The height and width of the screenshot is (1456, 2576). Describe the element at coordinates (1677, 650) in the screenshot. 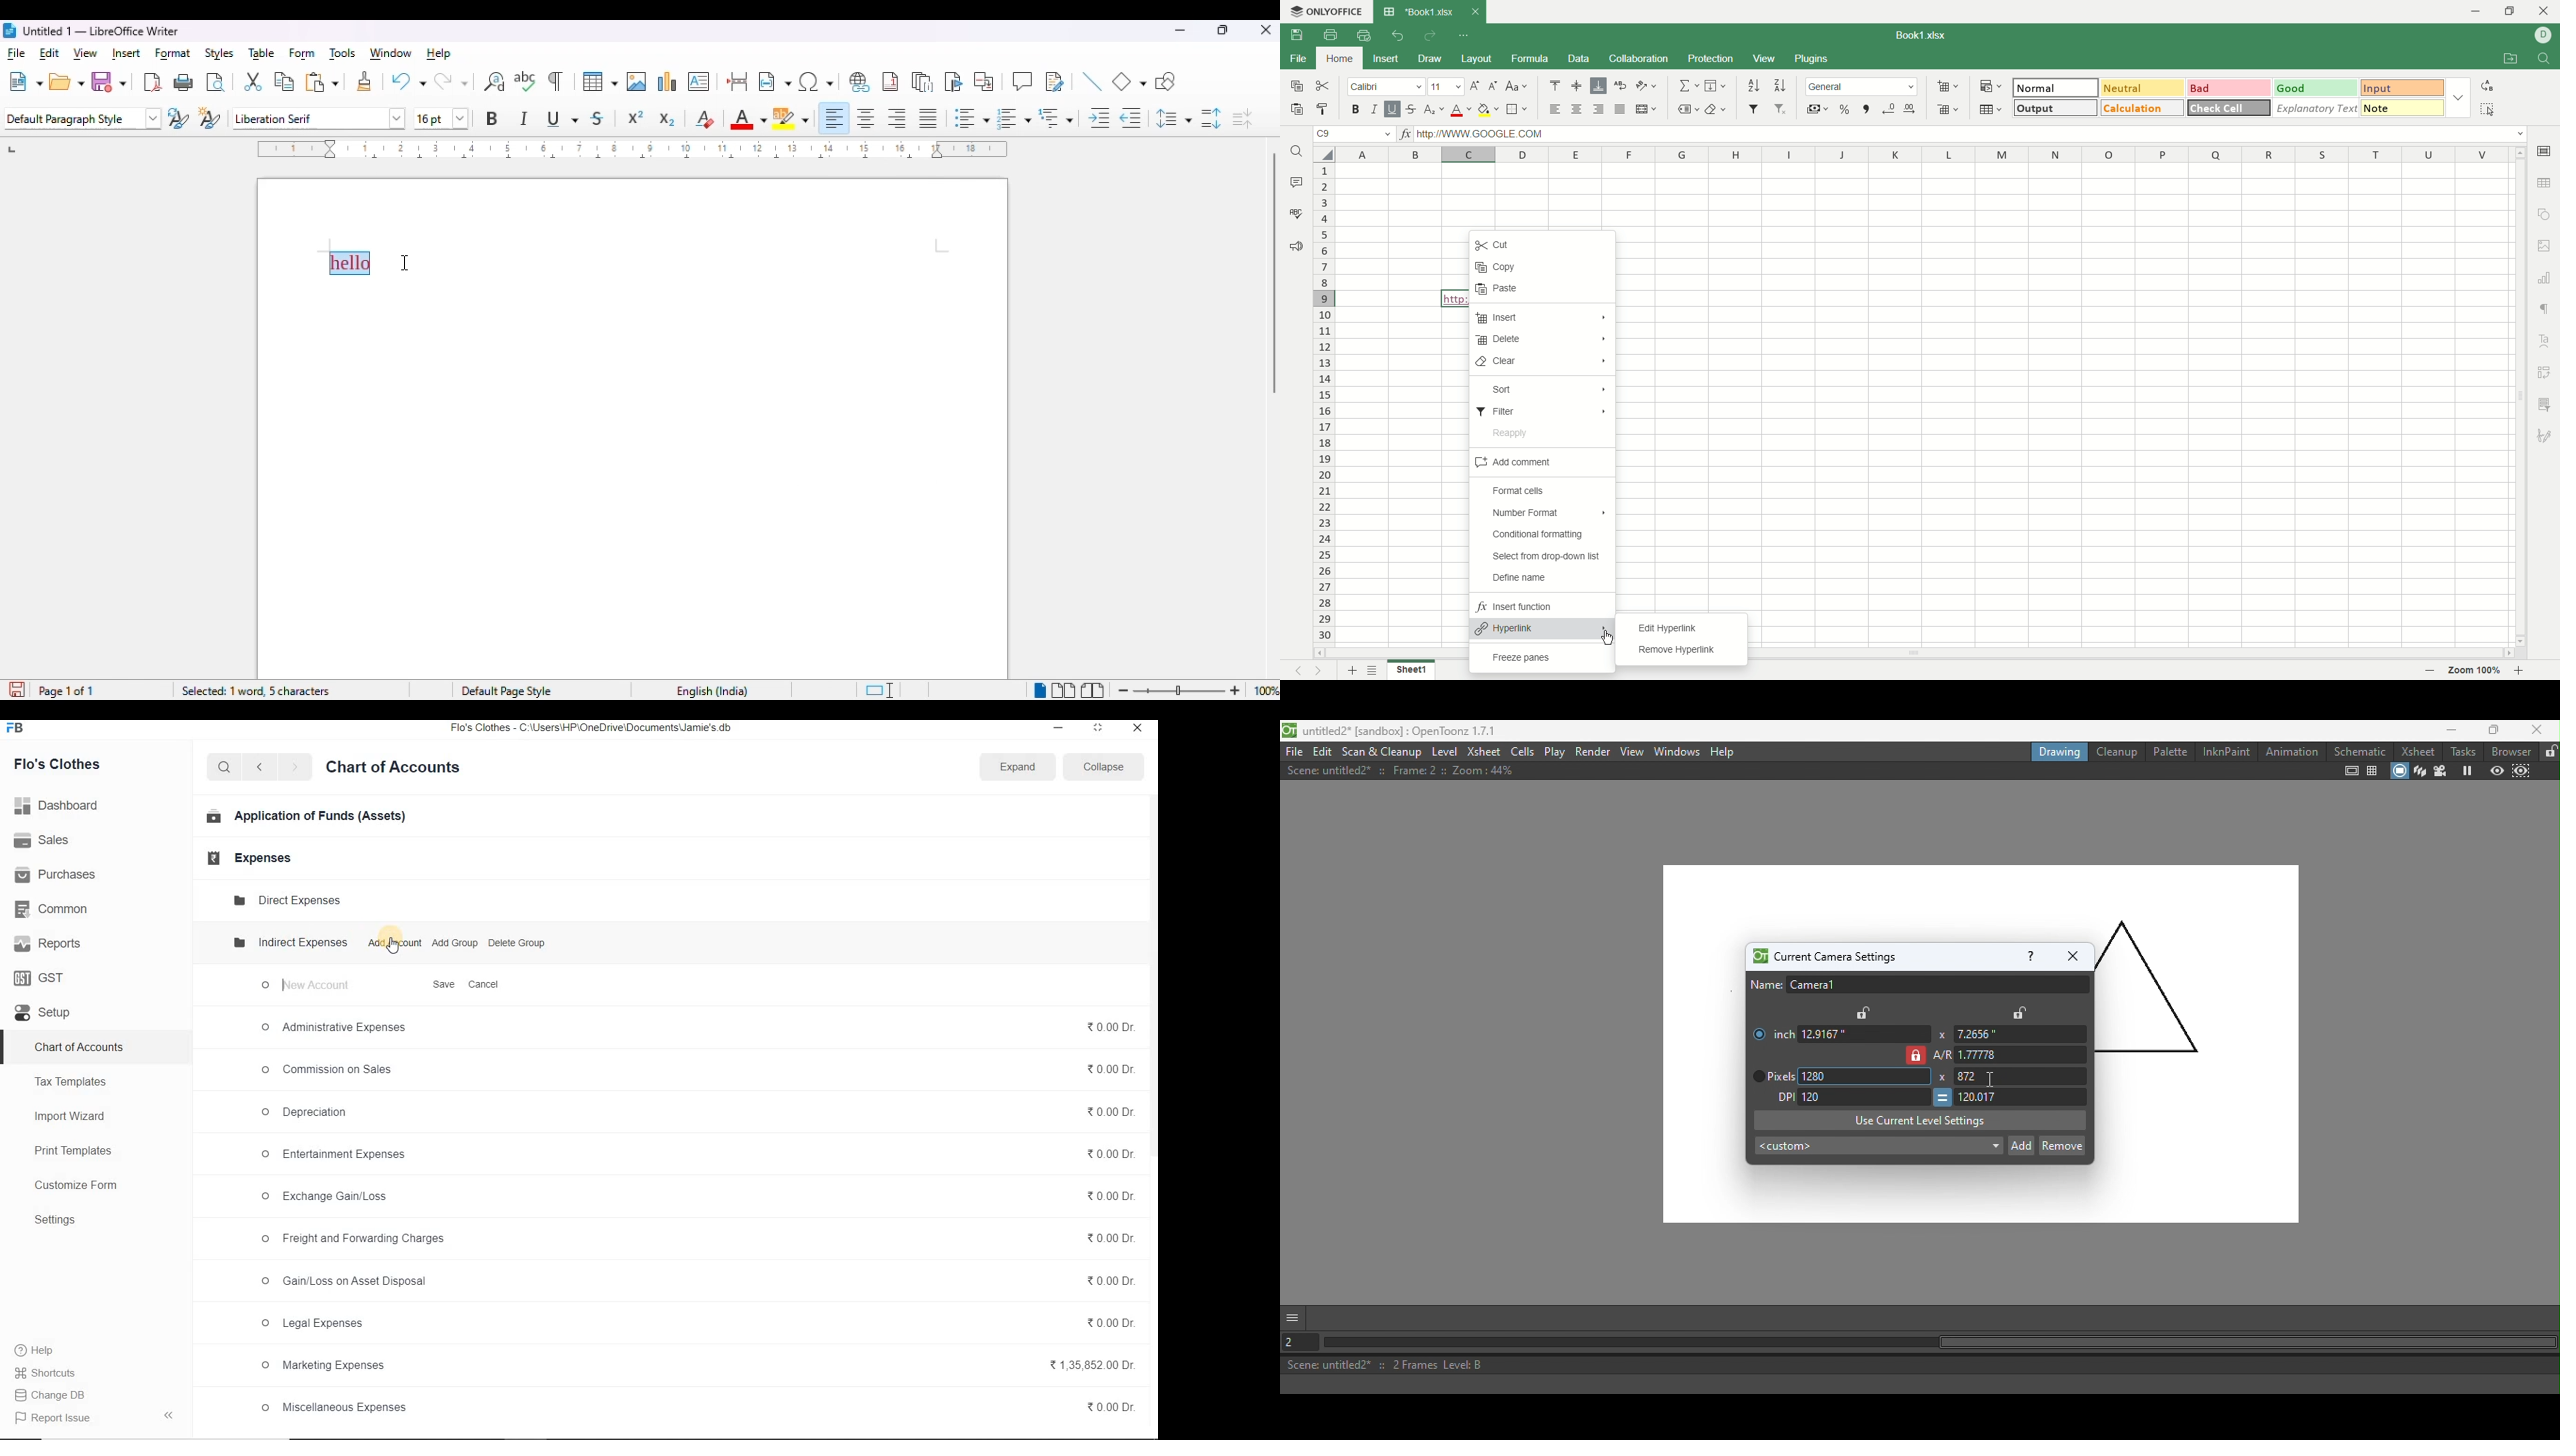

I see `remove hyperlink` at that location.